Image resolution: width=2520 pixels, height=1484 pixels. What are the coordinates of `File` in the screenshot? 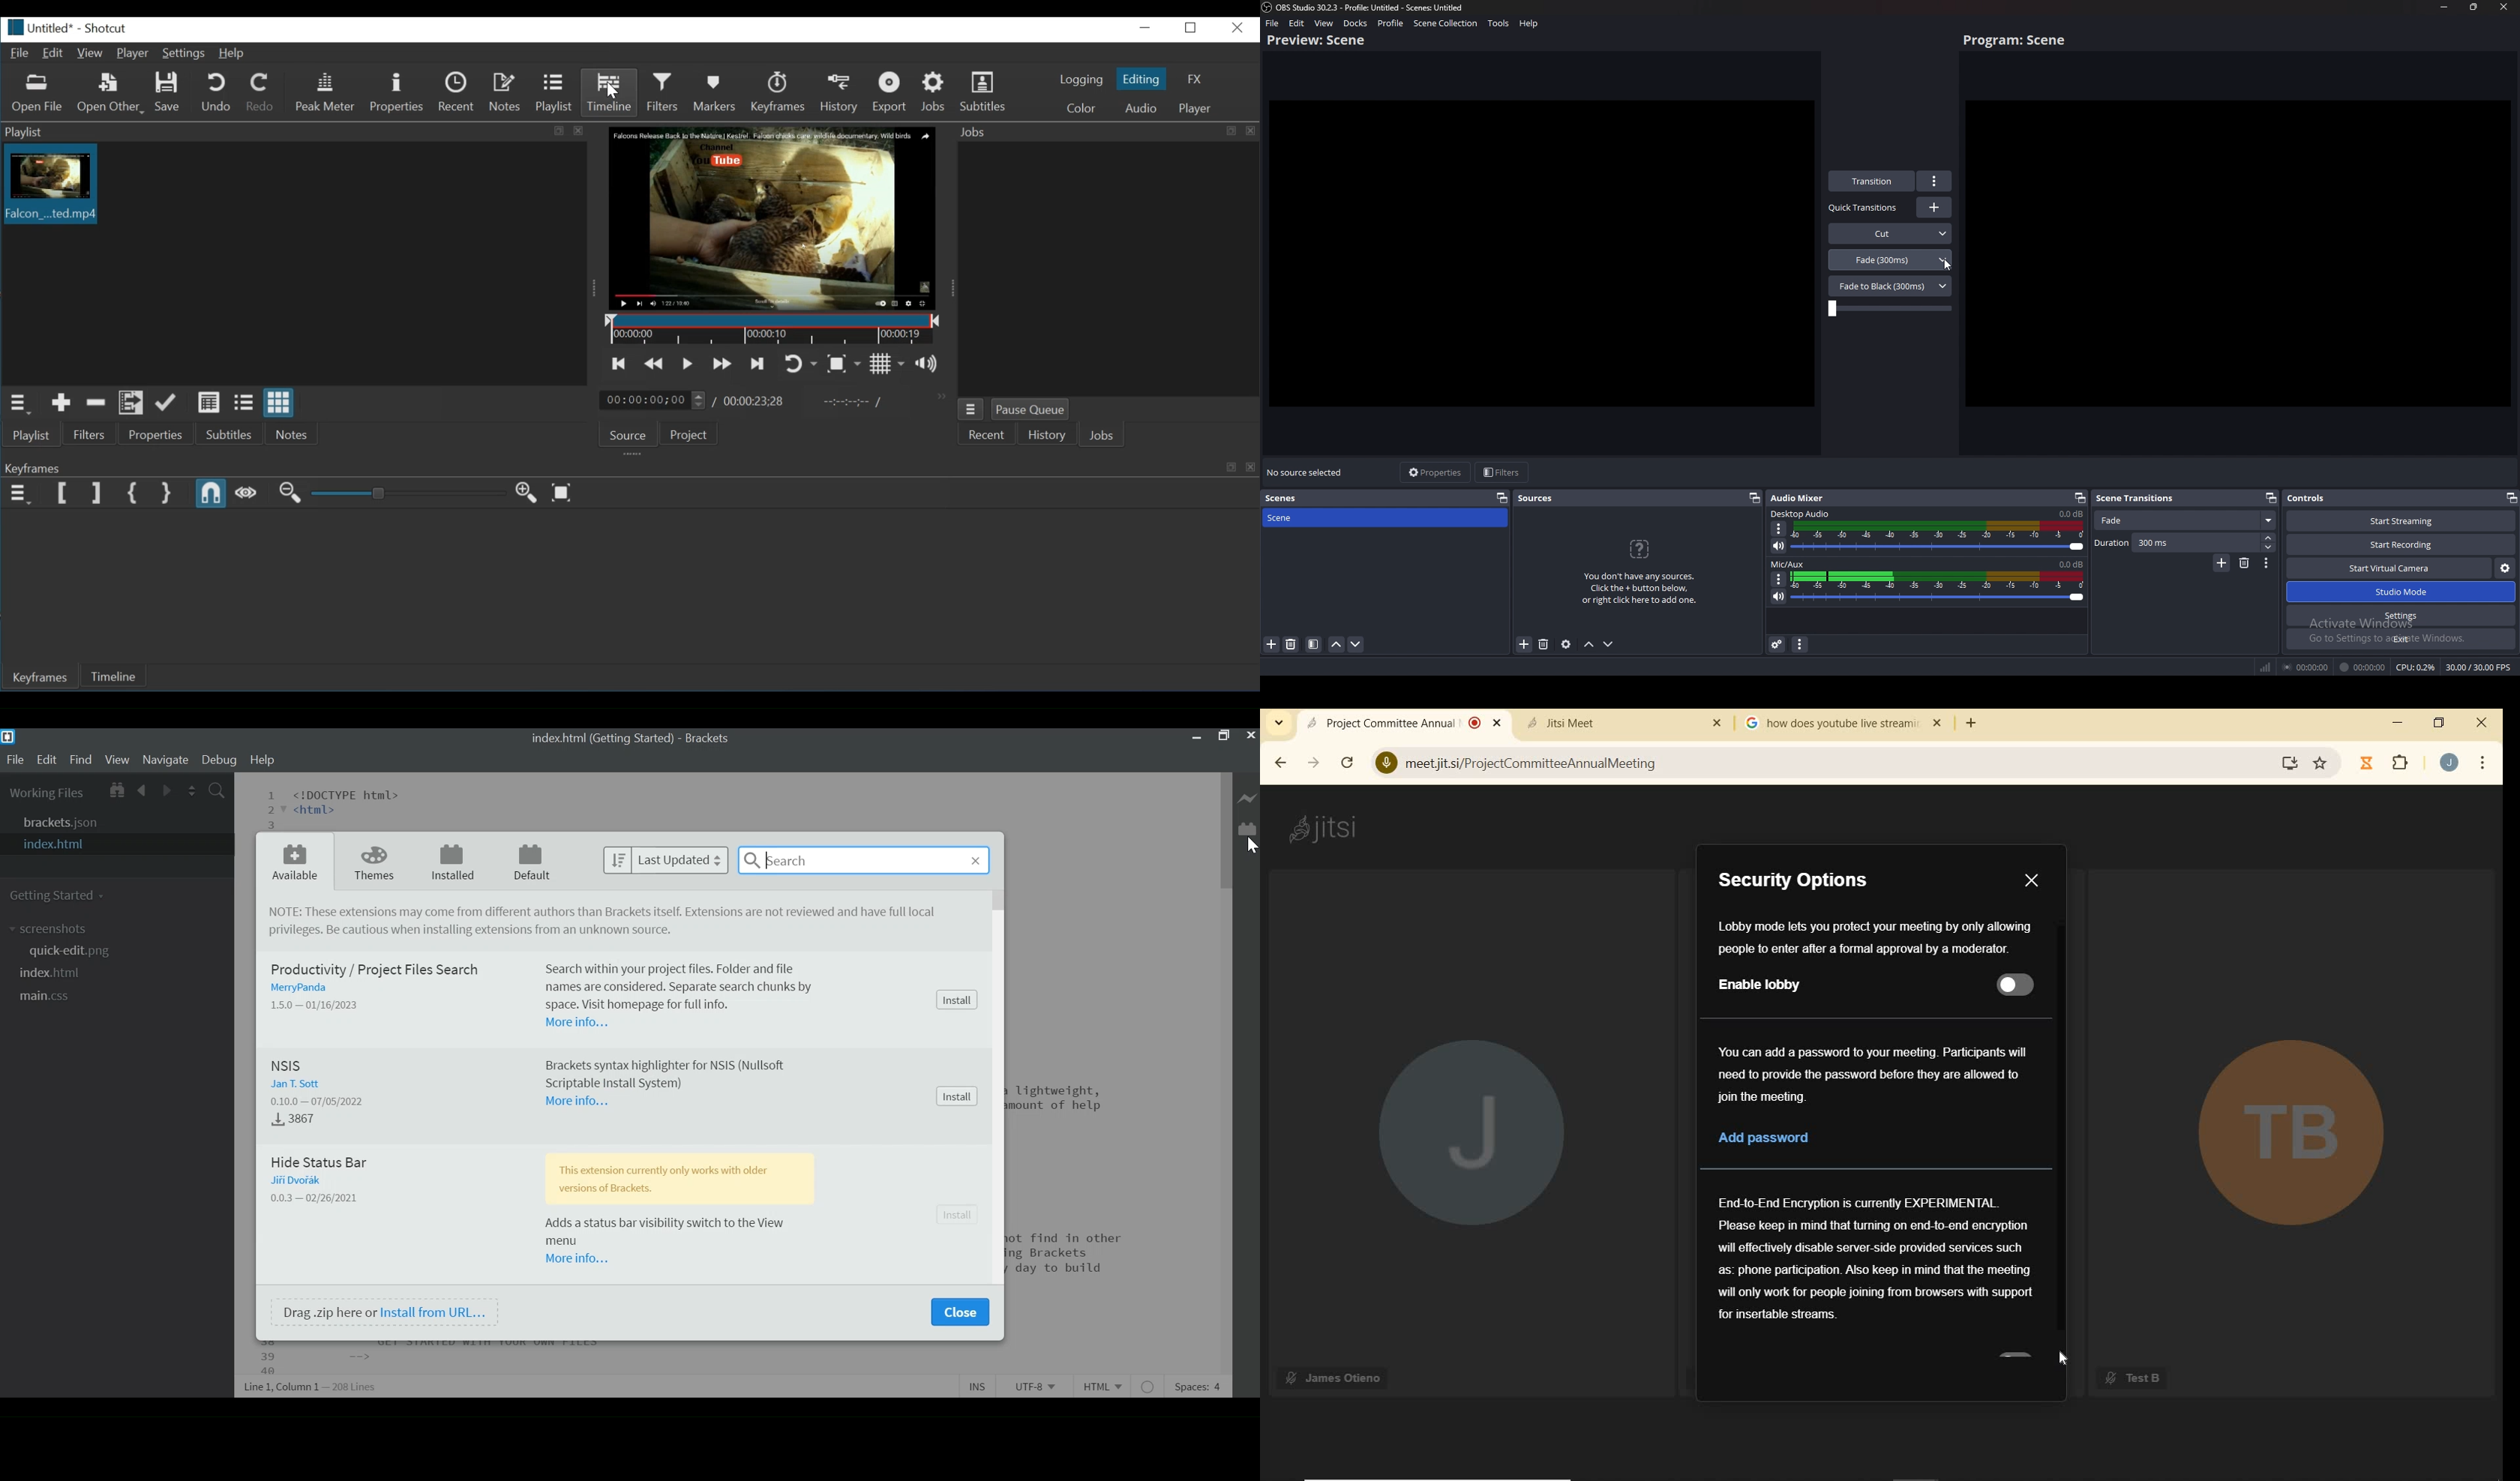 It's located at (15, 760).